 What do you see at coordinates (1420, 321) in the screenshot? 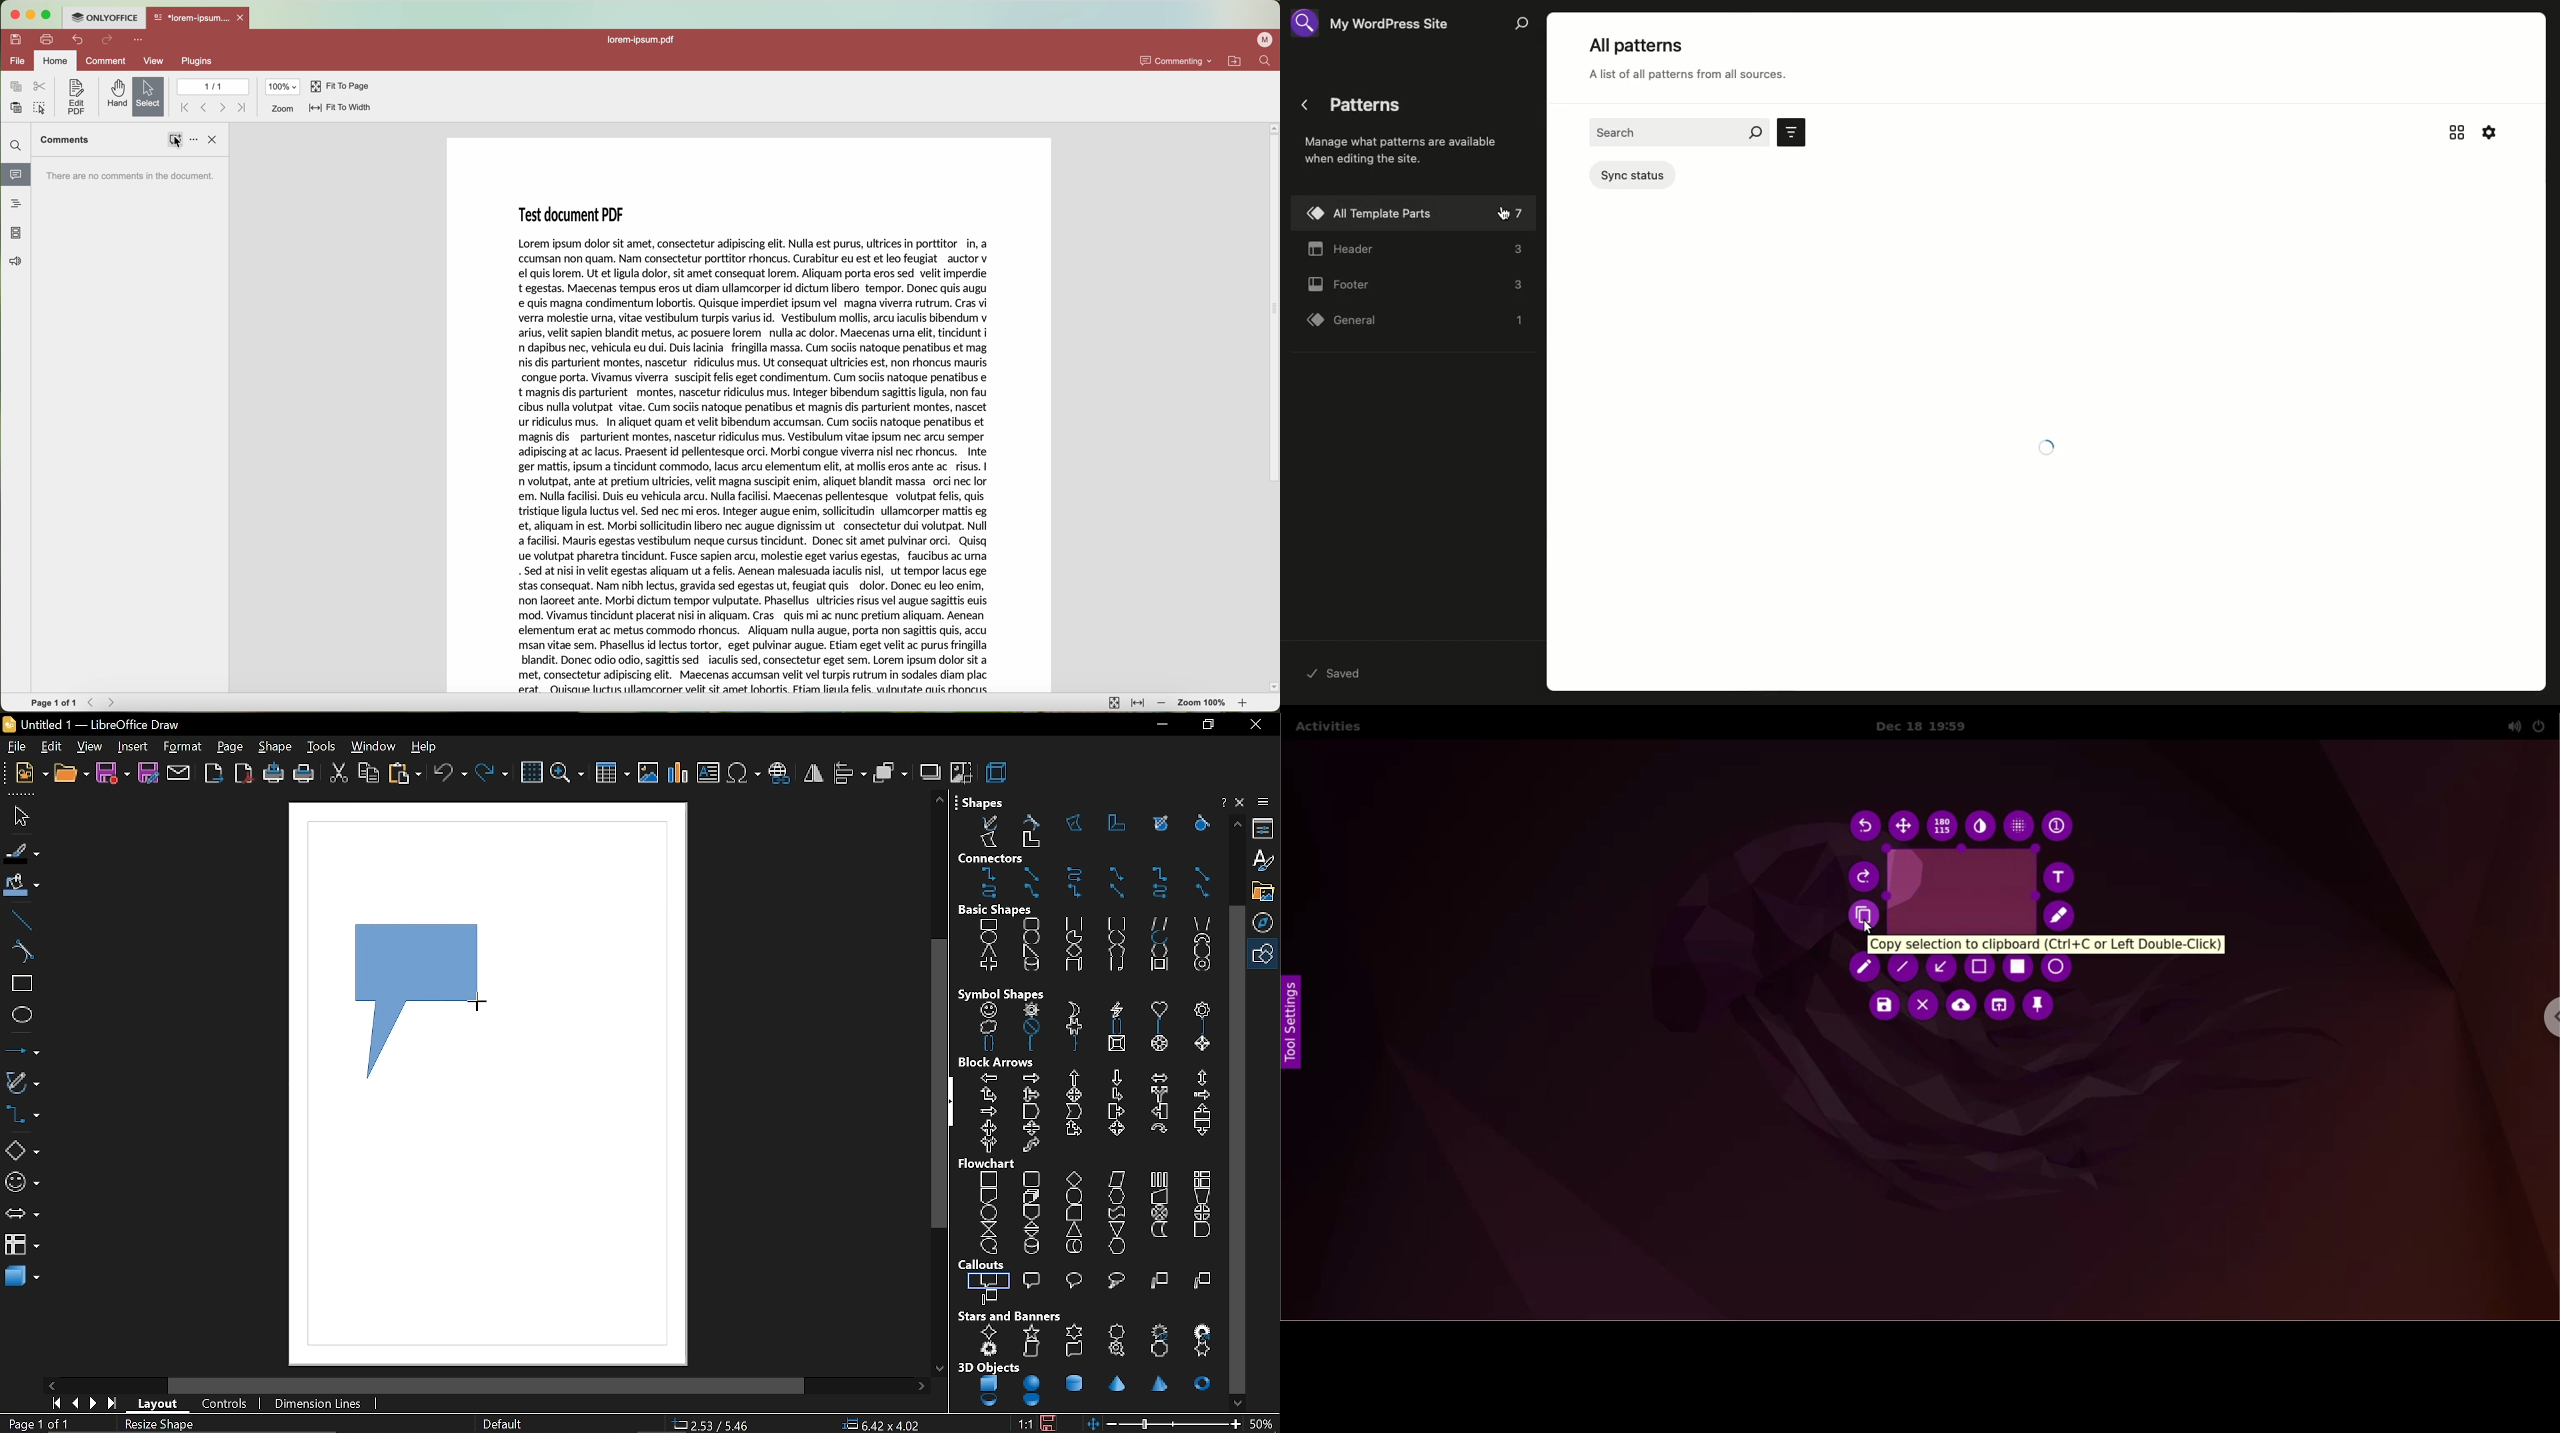
I see `General ` at bounding box center [1420, 321].